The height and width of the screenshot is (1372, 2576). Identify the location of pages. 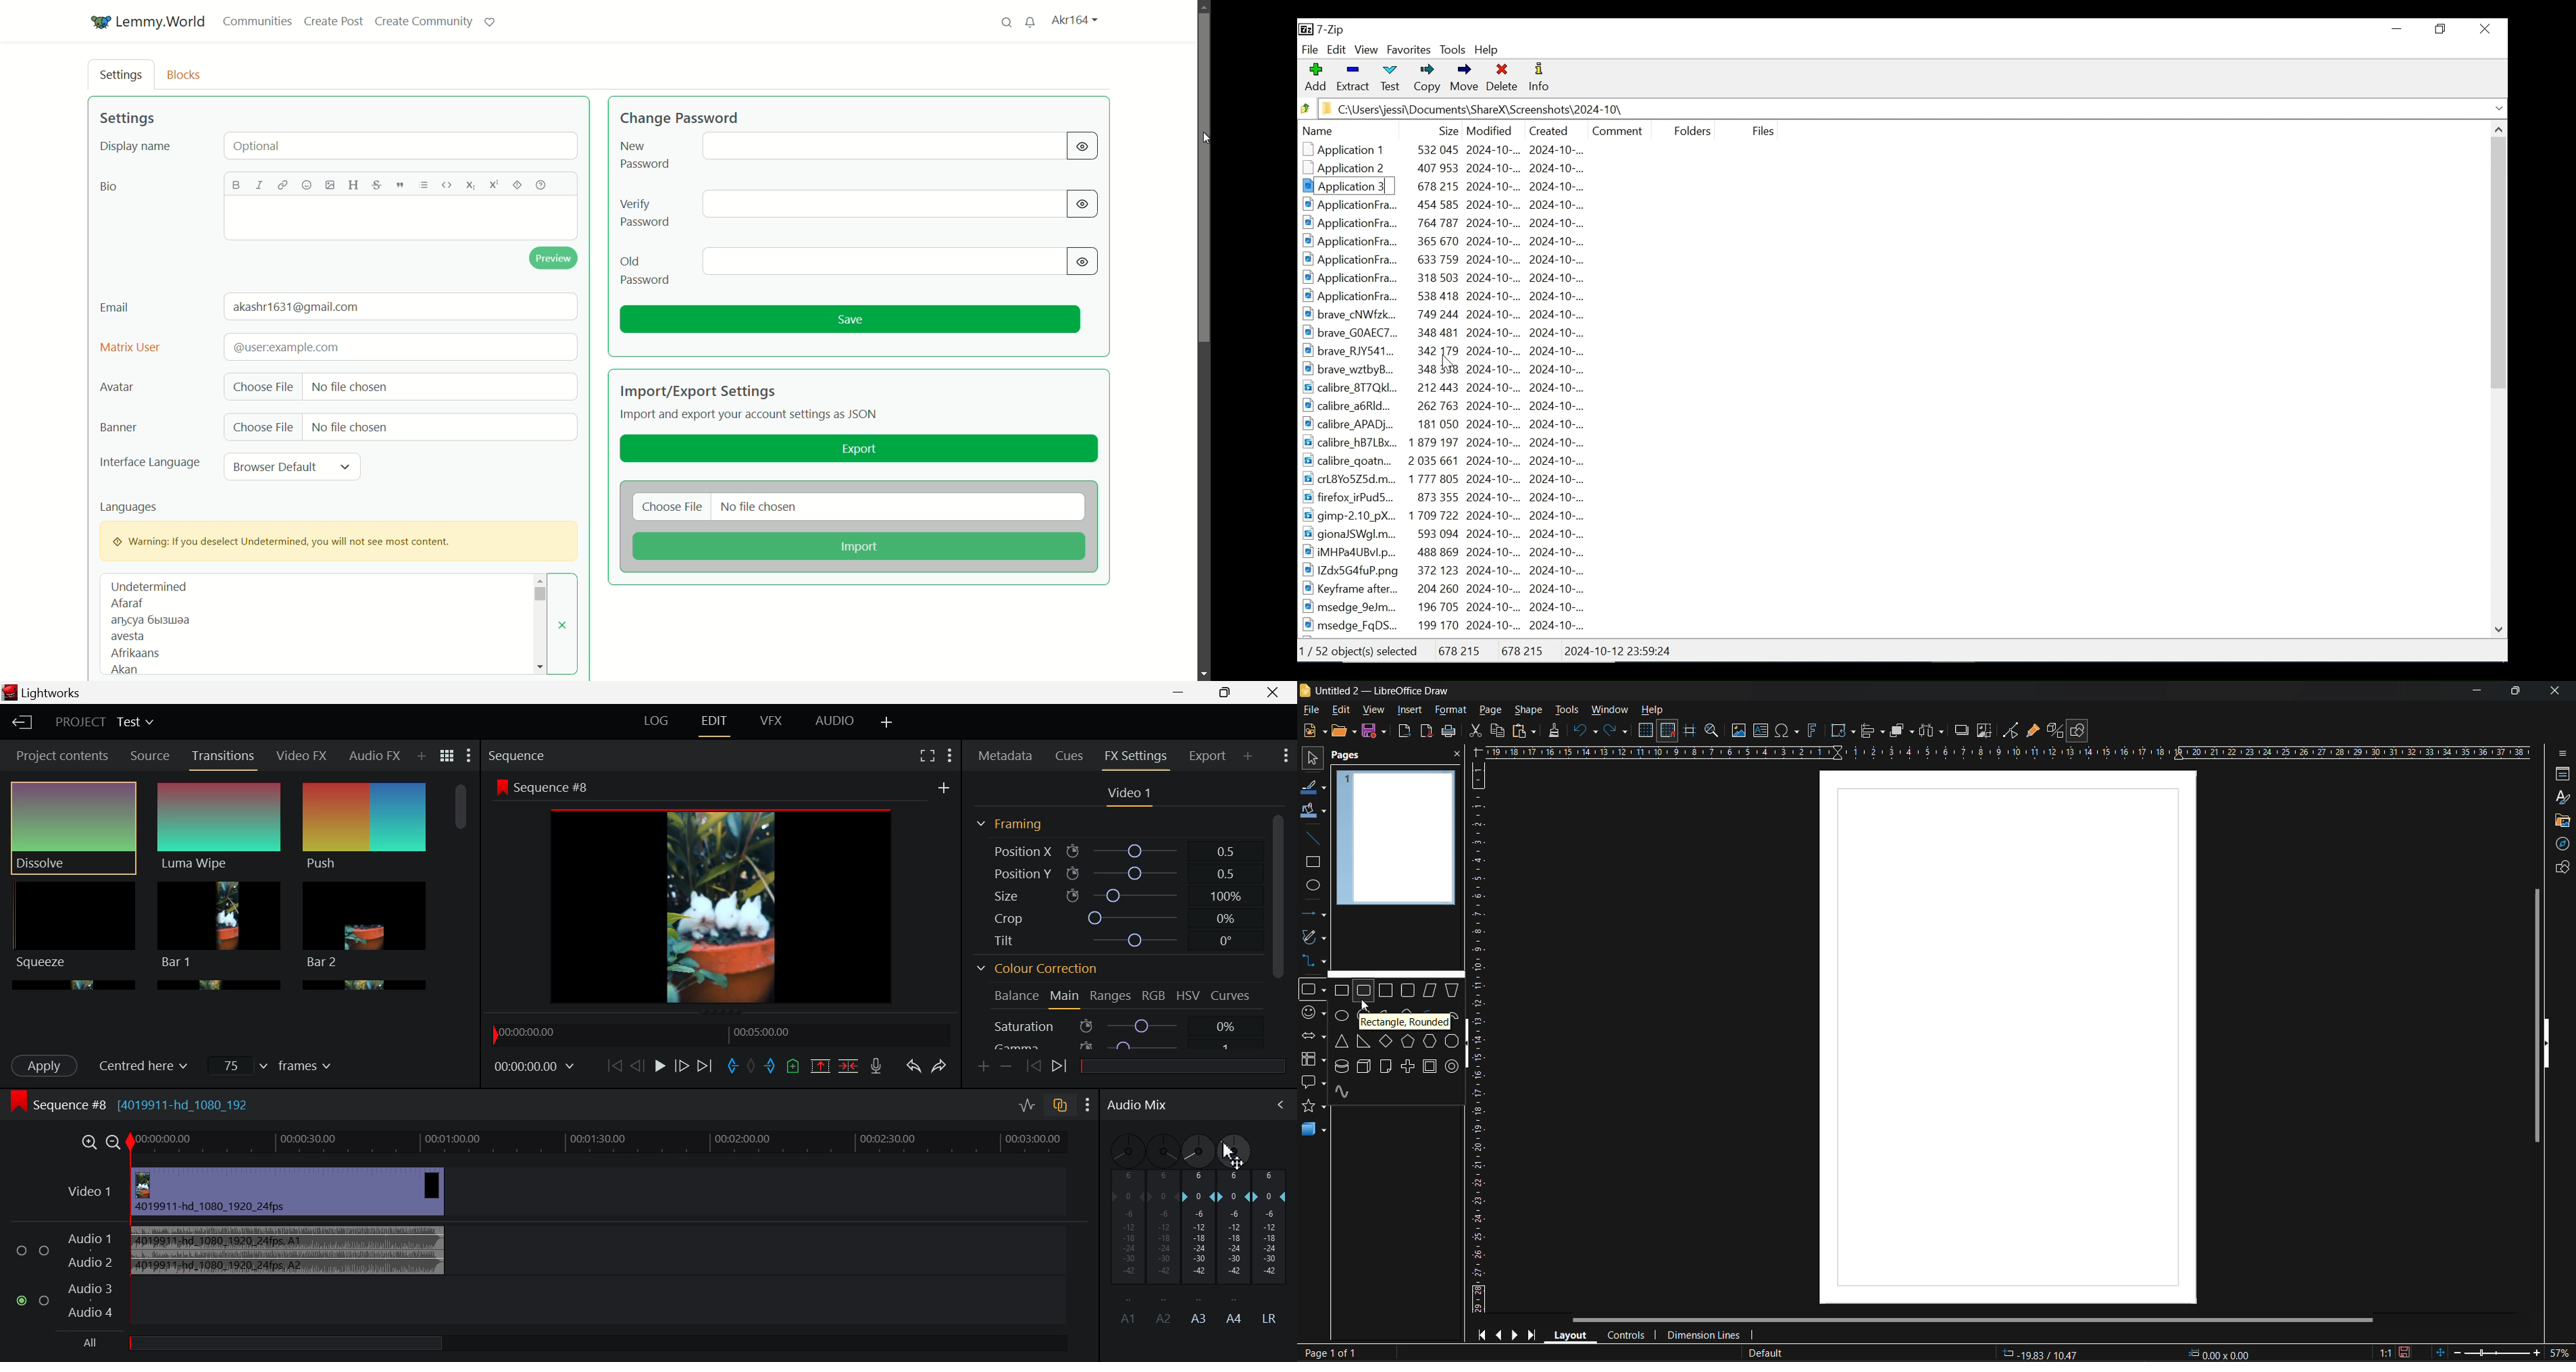
(1348, 756).